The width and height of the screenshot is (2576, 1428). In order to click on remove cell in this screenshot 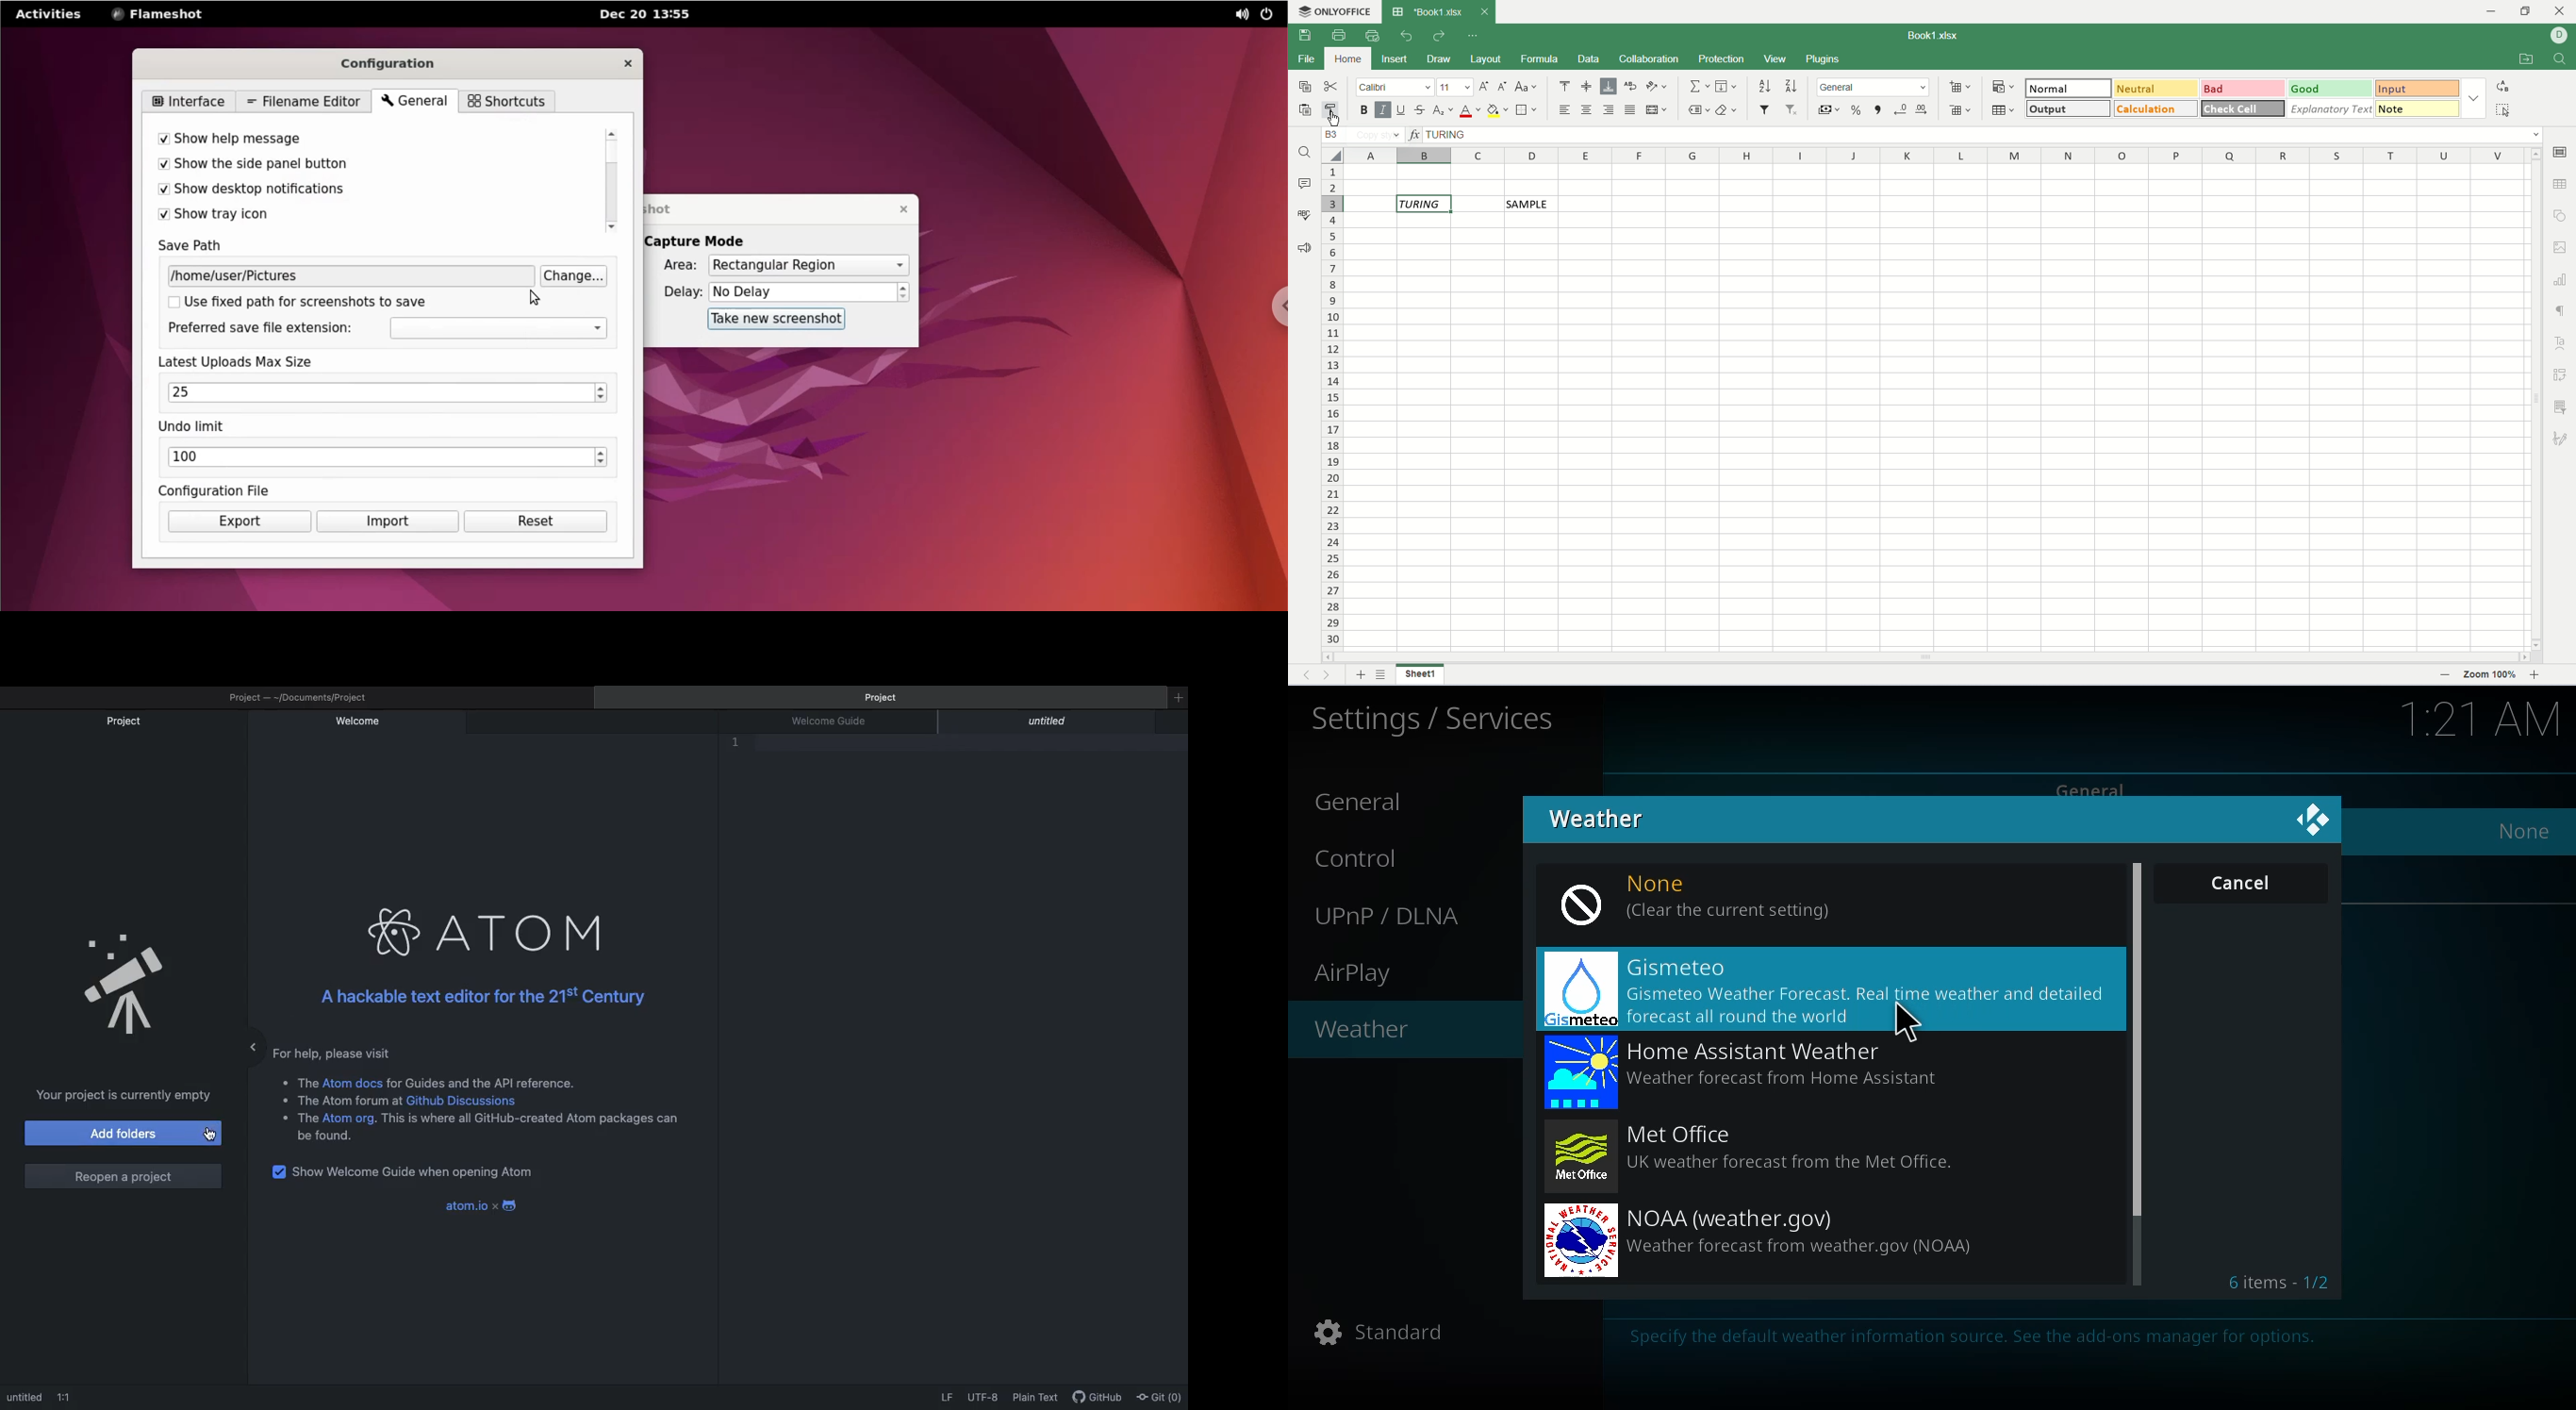, I will do `click(1962, 111)`.